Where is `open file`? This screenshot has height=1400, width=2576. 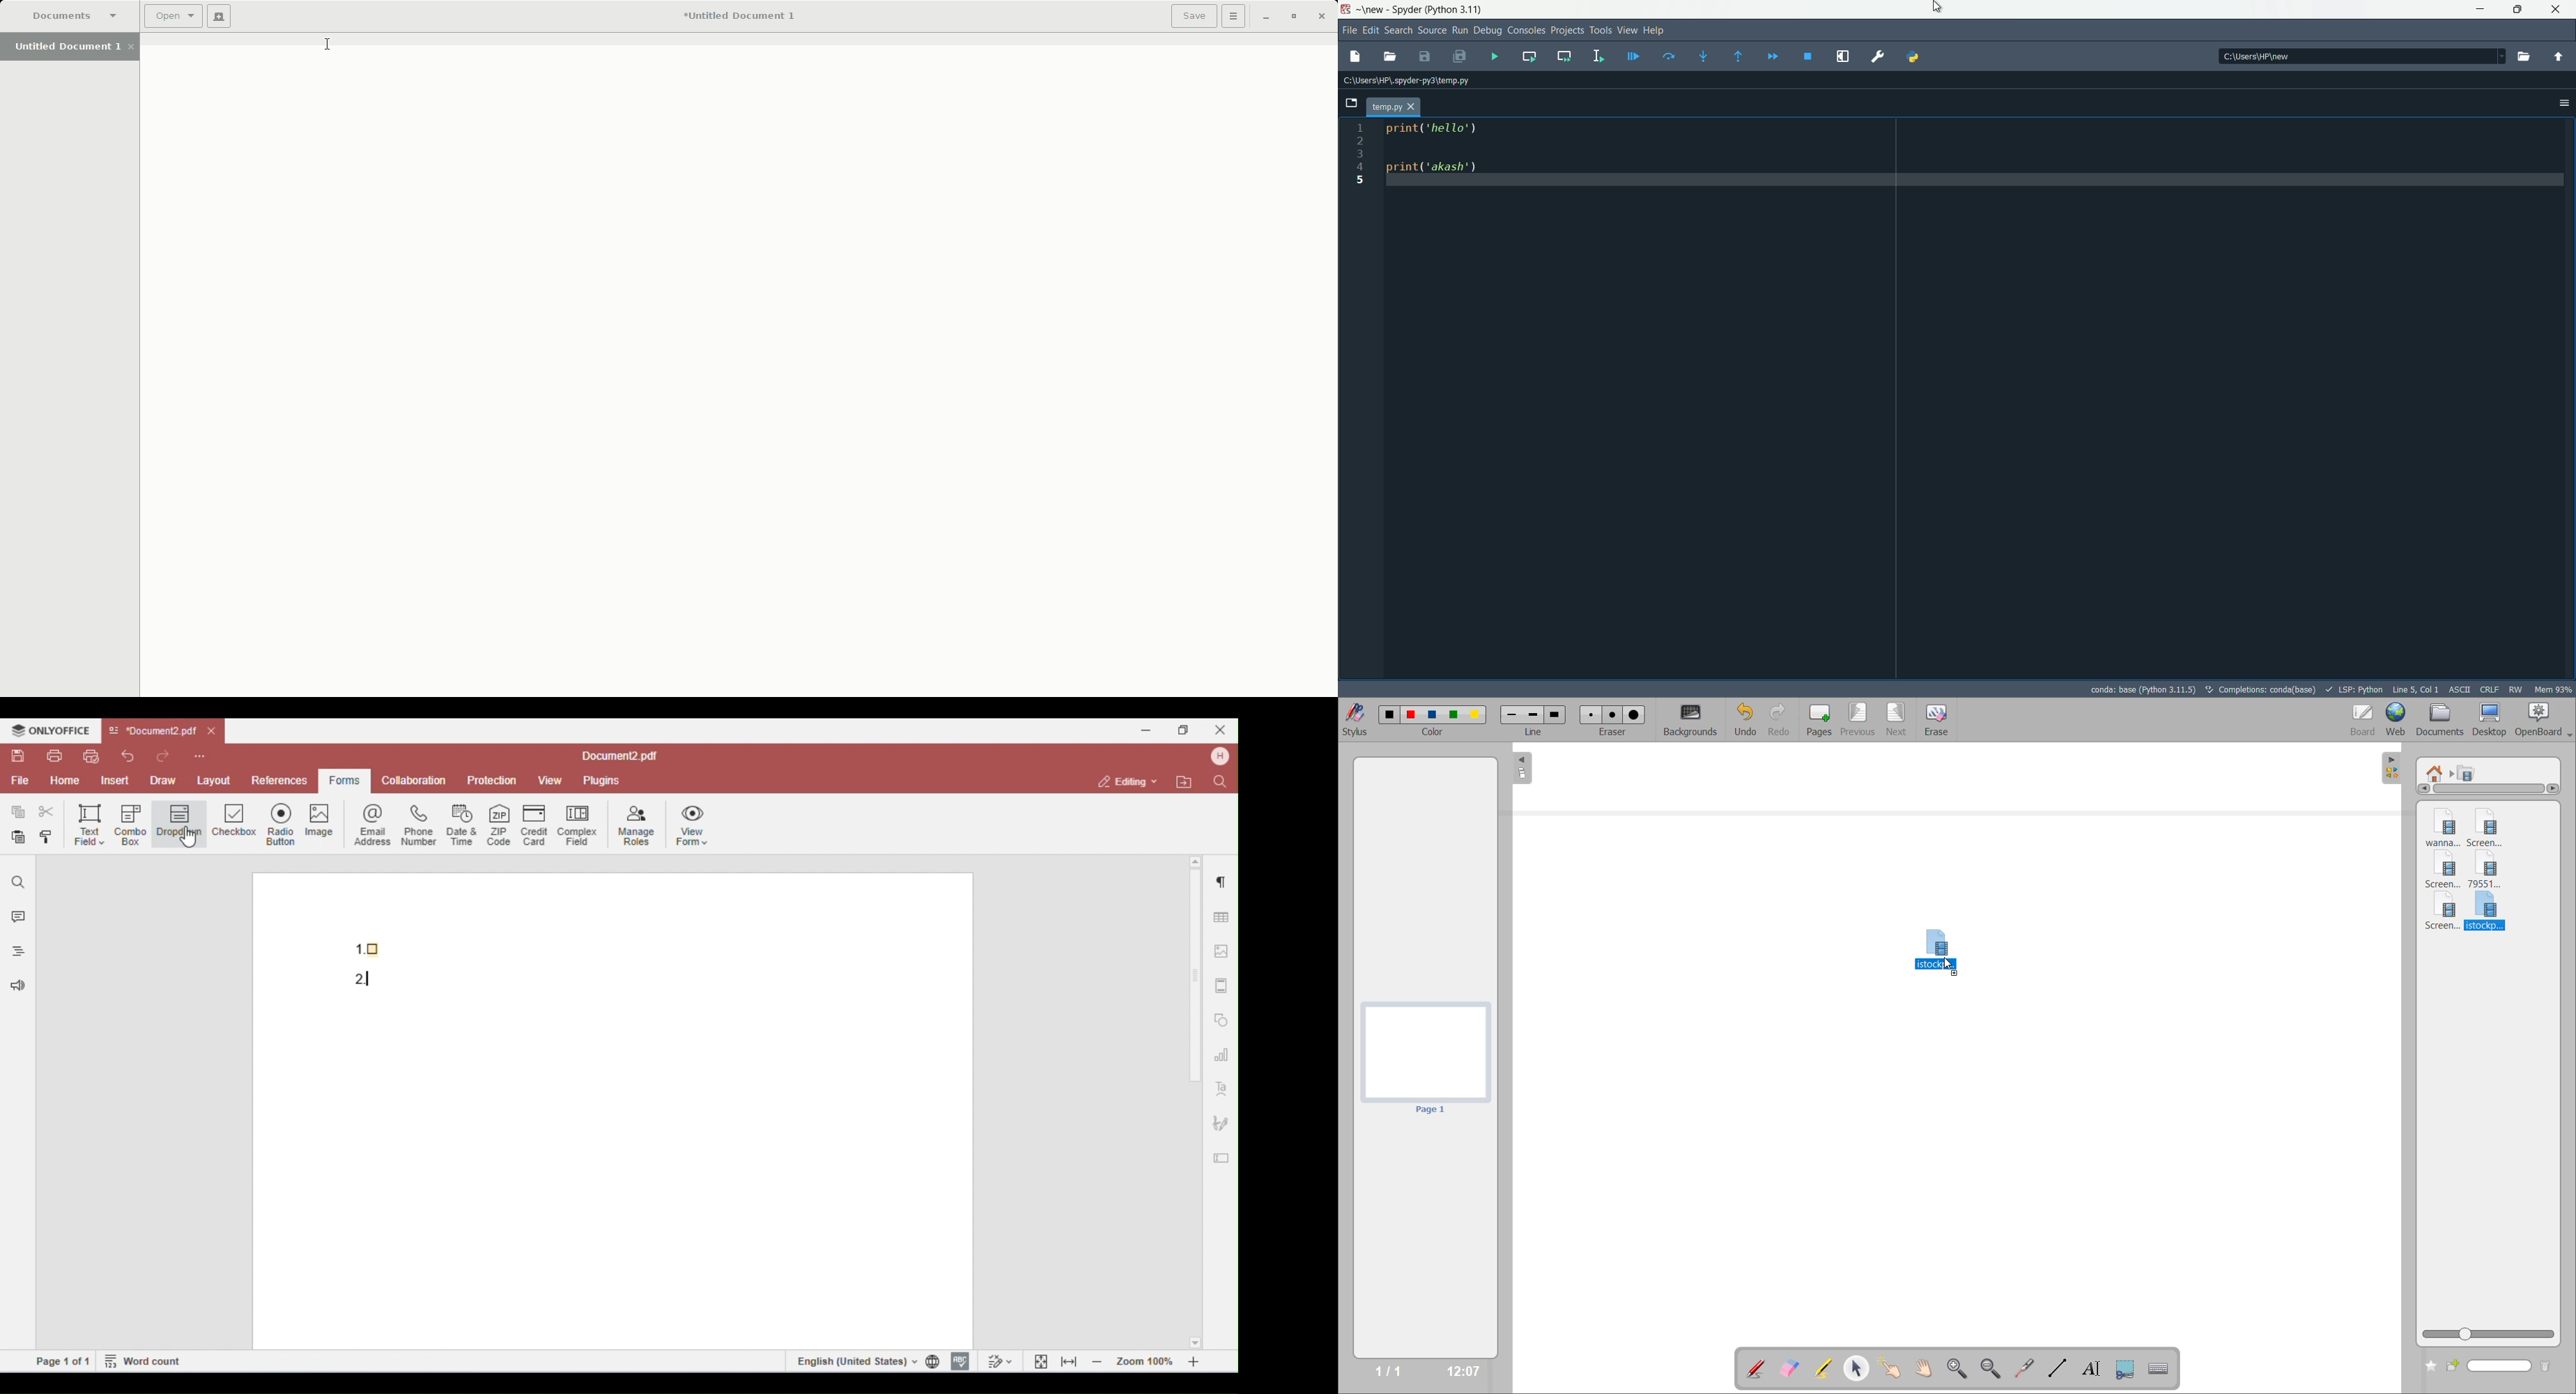
open file is located at coordinates (1390, 57).